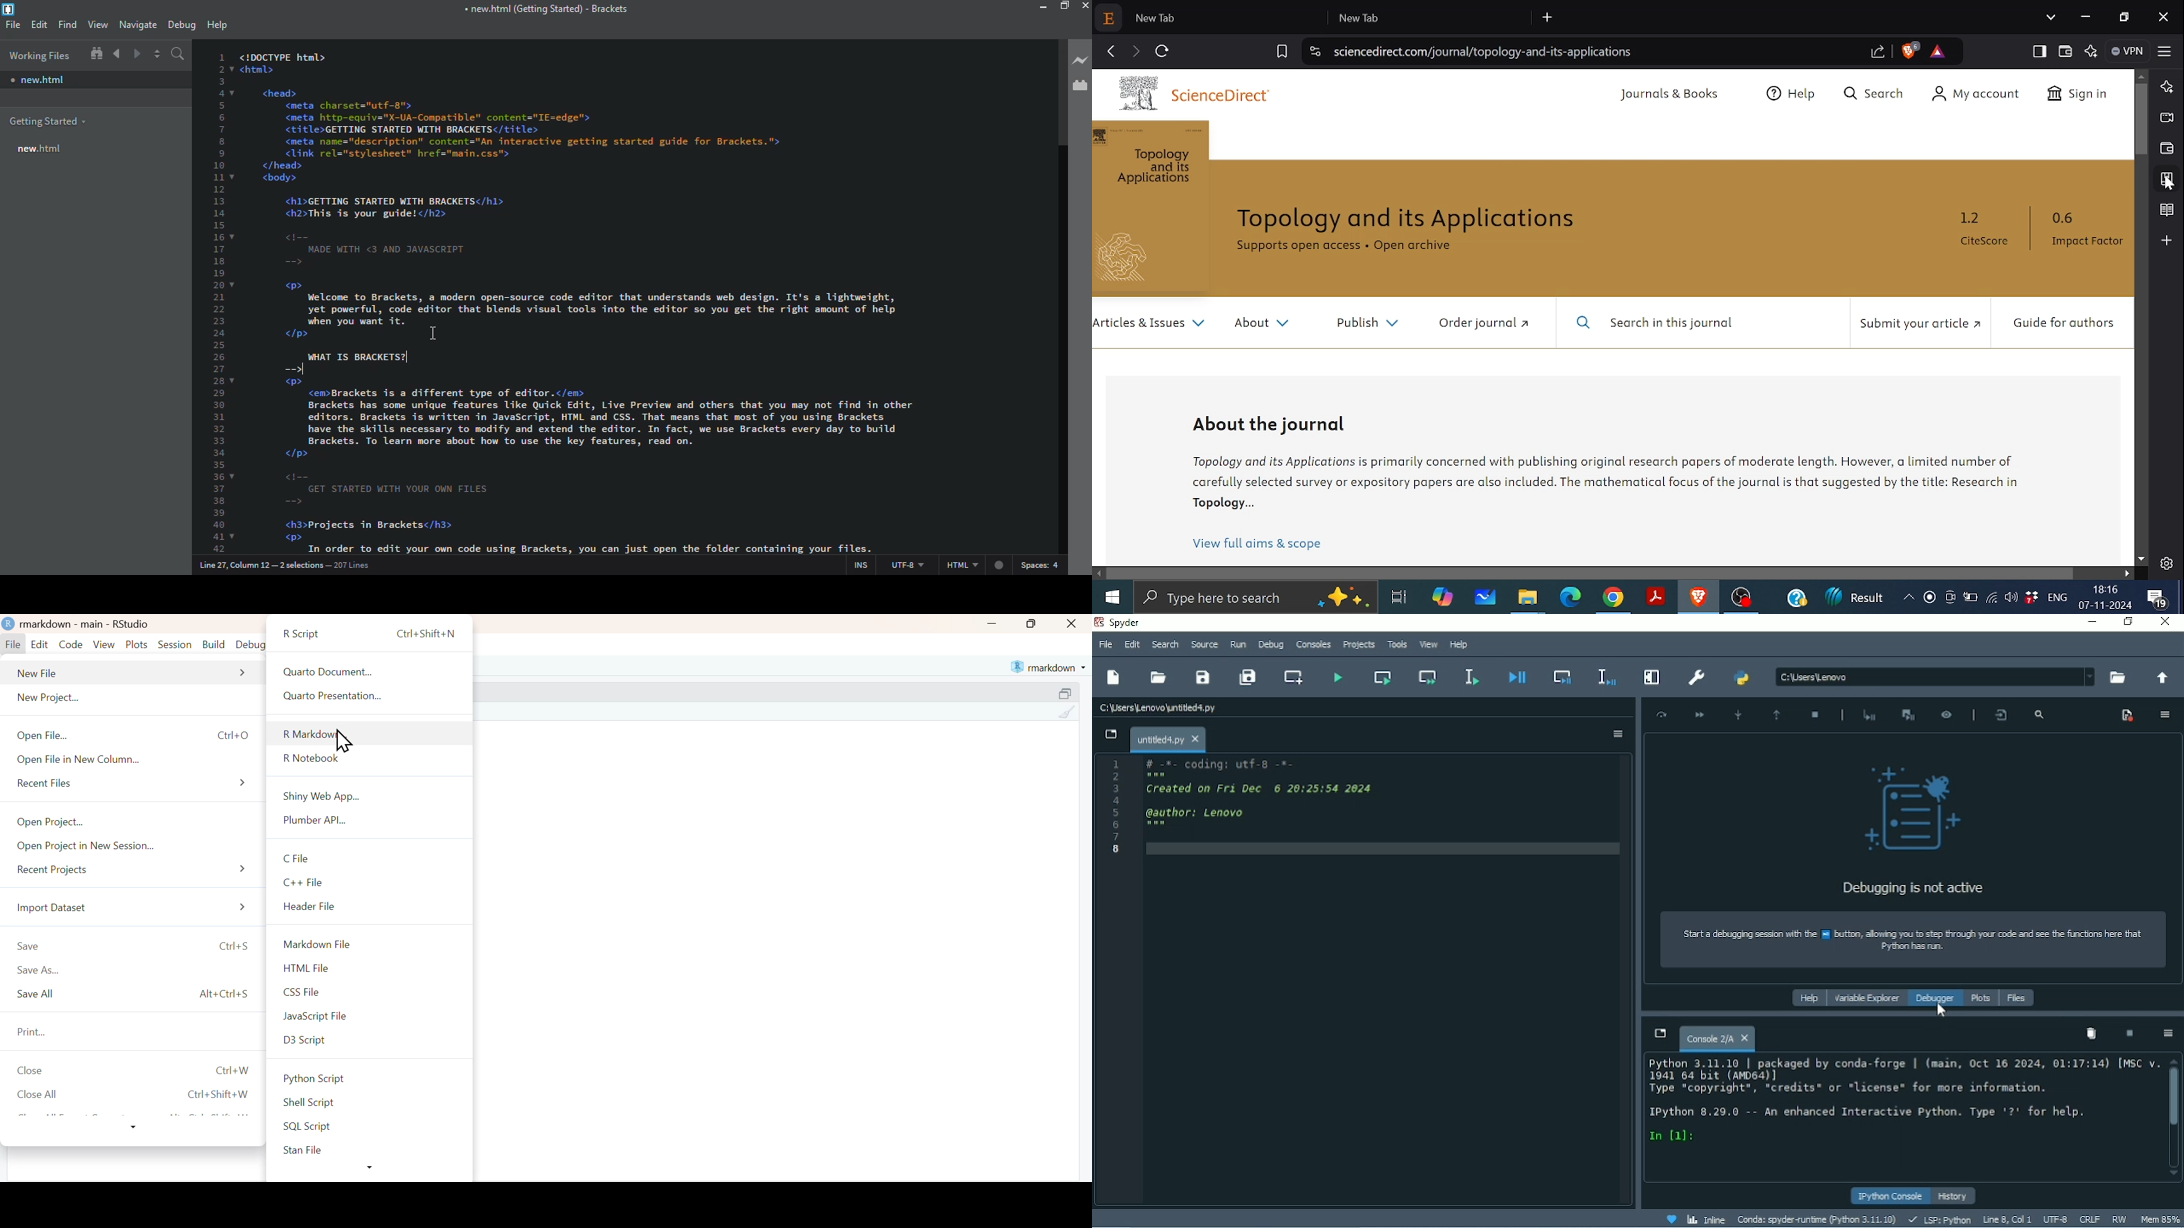 The image size is (2184, 1232). What do you see at coordinates (1662, 714) in the screenshot?
I see `Execute current line` at bounding box center [1662, 714].